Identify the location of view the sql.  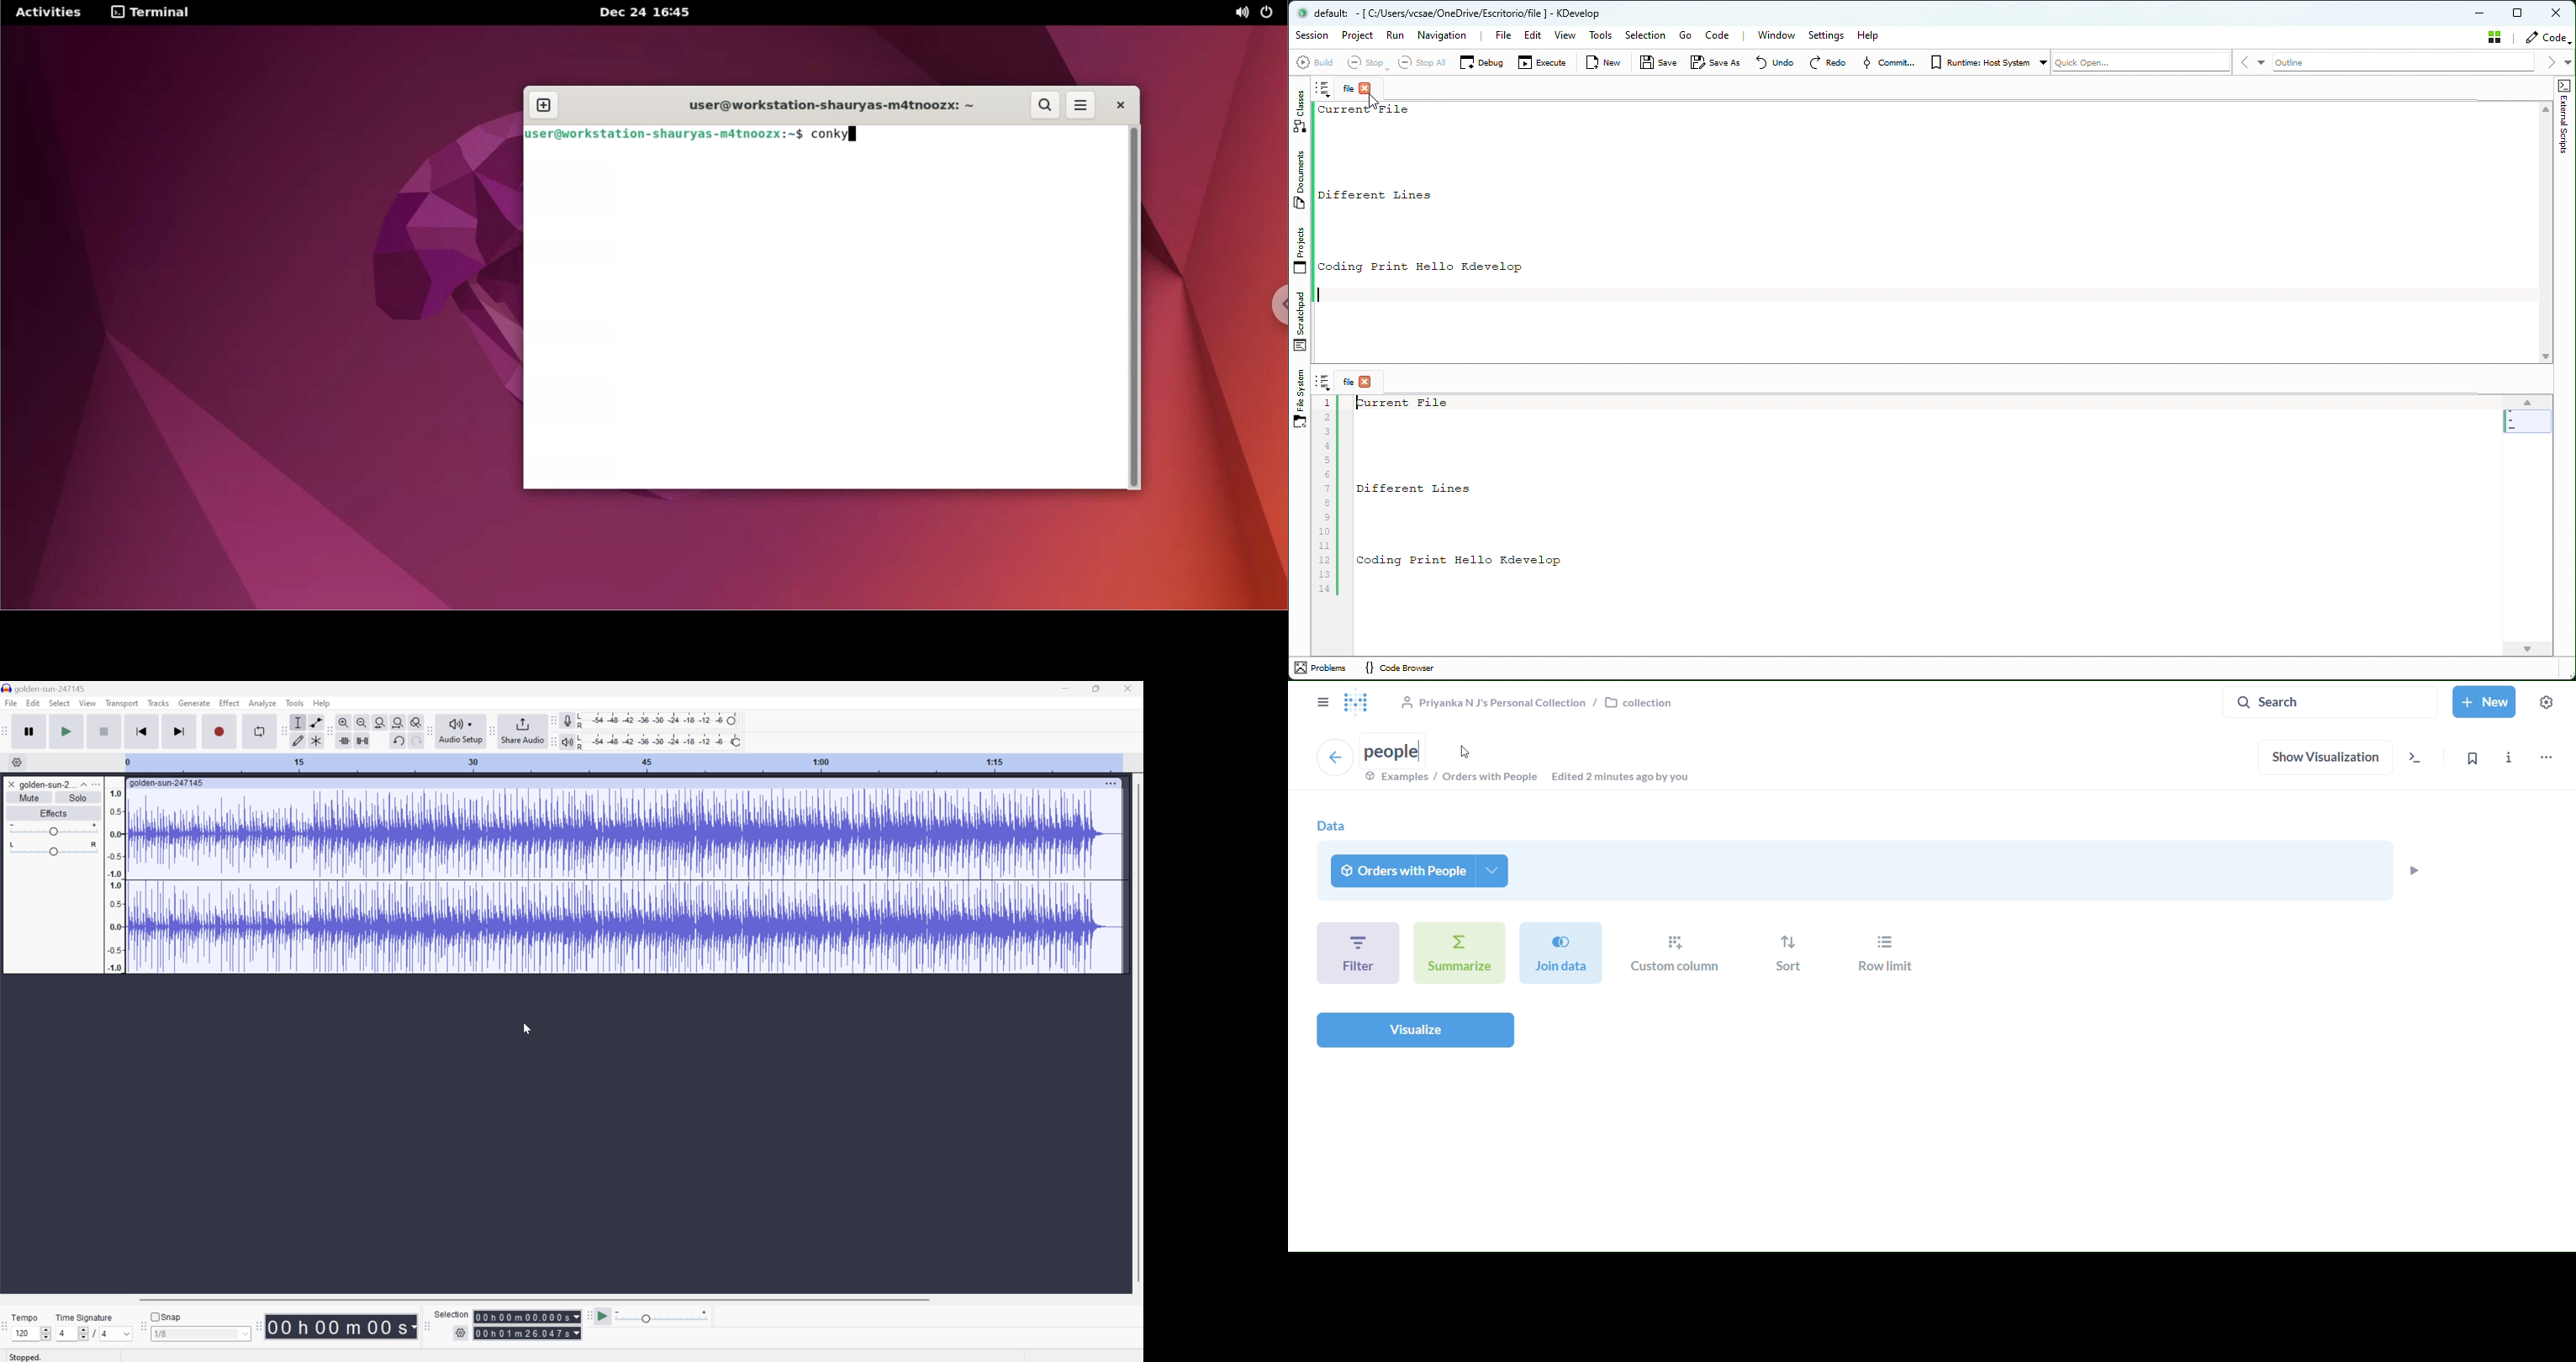
(2420, 760).